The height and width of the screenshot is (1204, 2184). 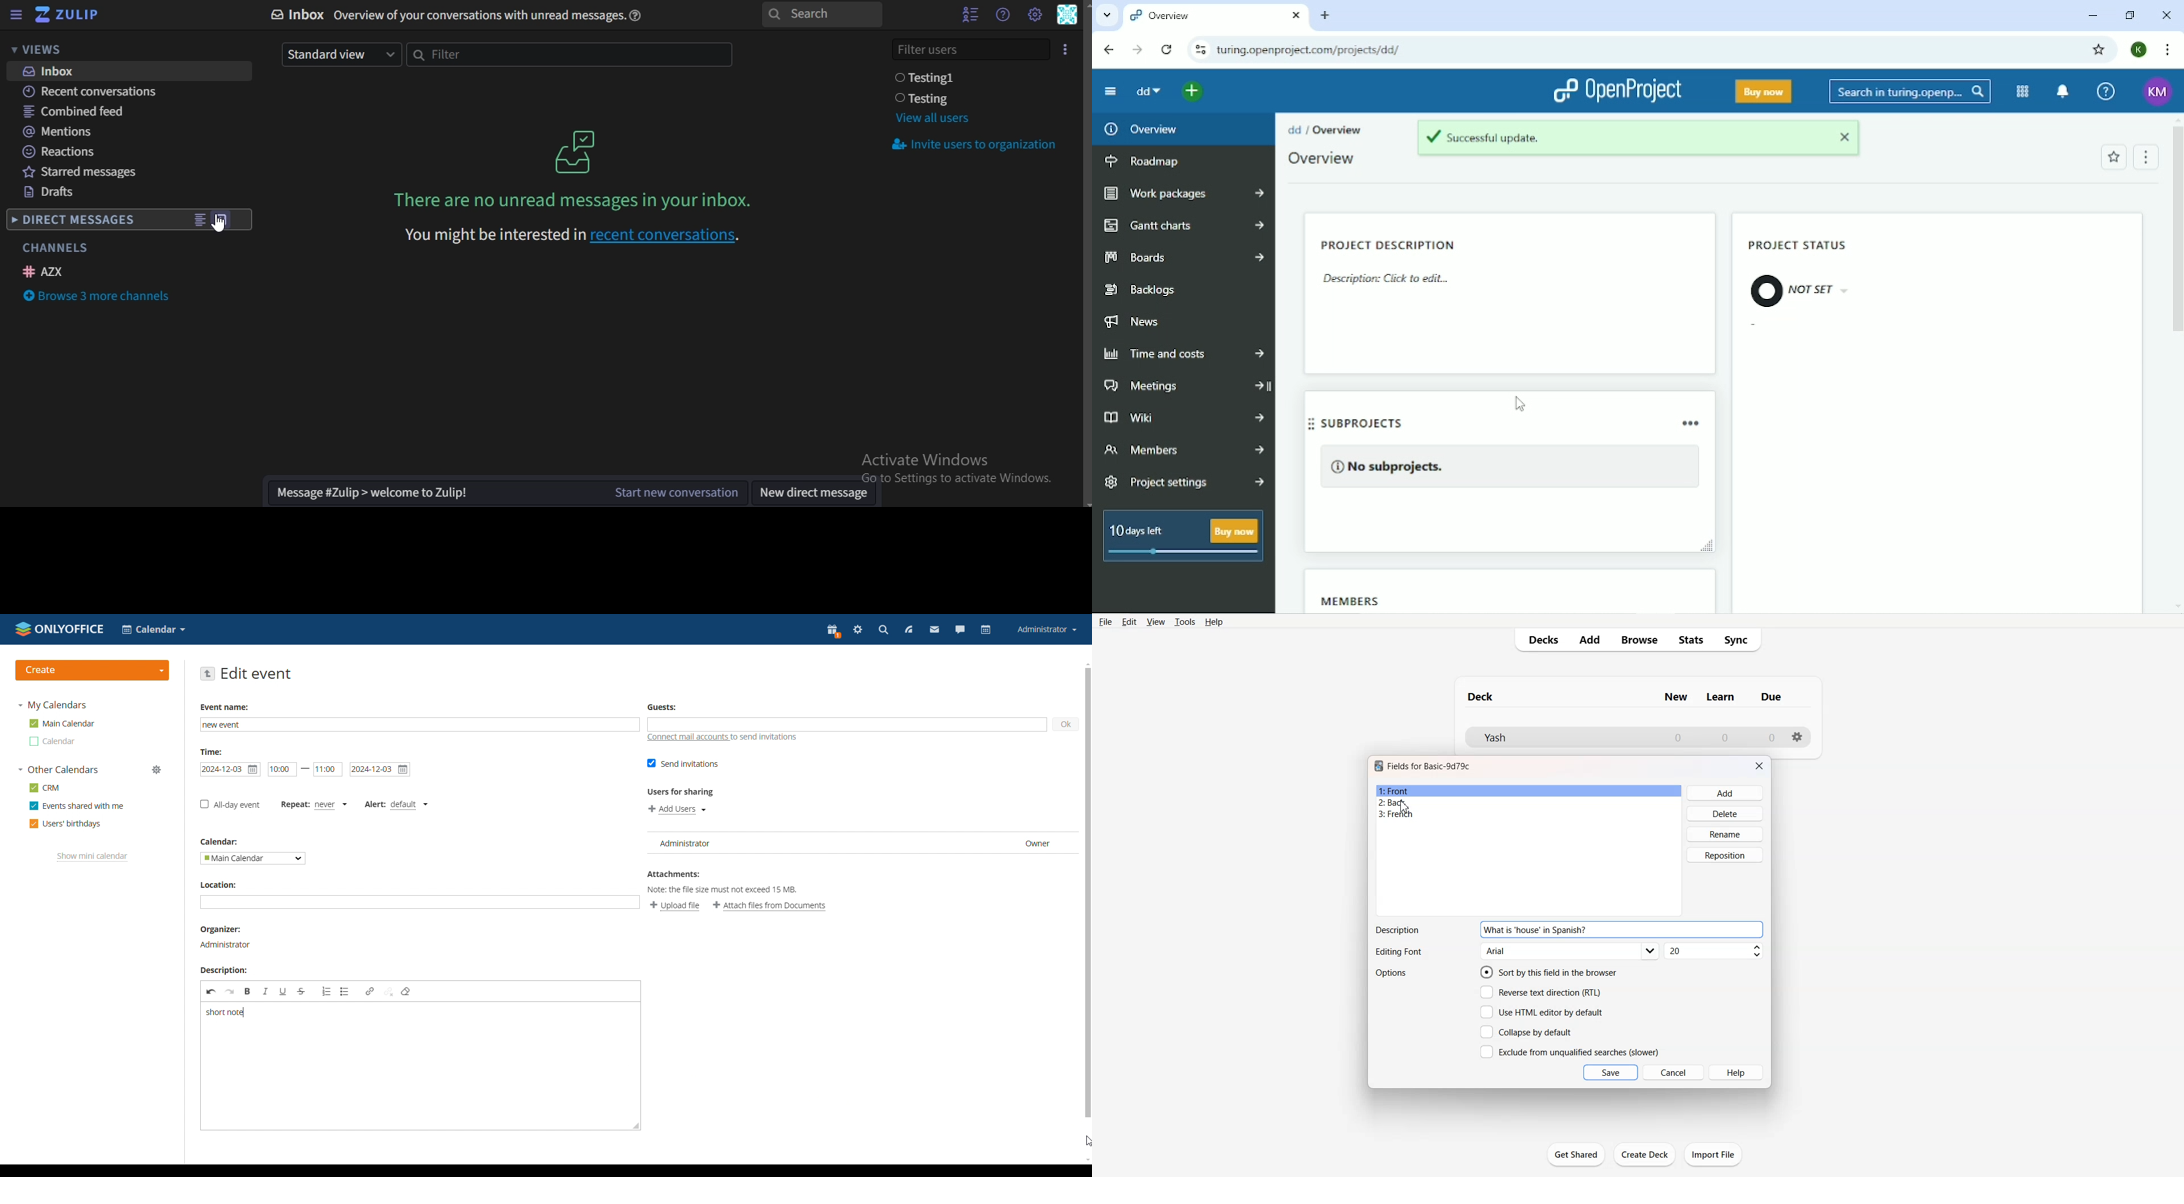 I want to click on view all users, so click(x=931, y=118).